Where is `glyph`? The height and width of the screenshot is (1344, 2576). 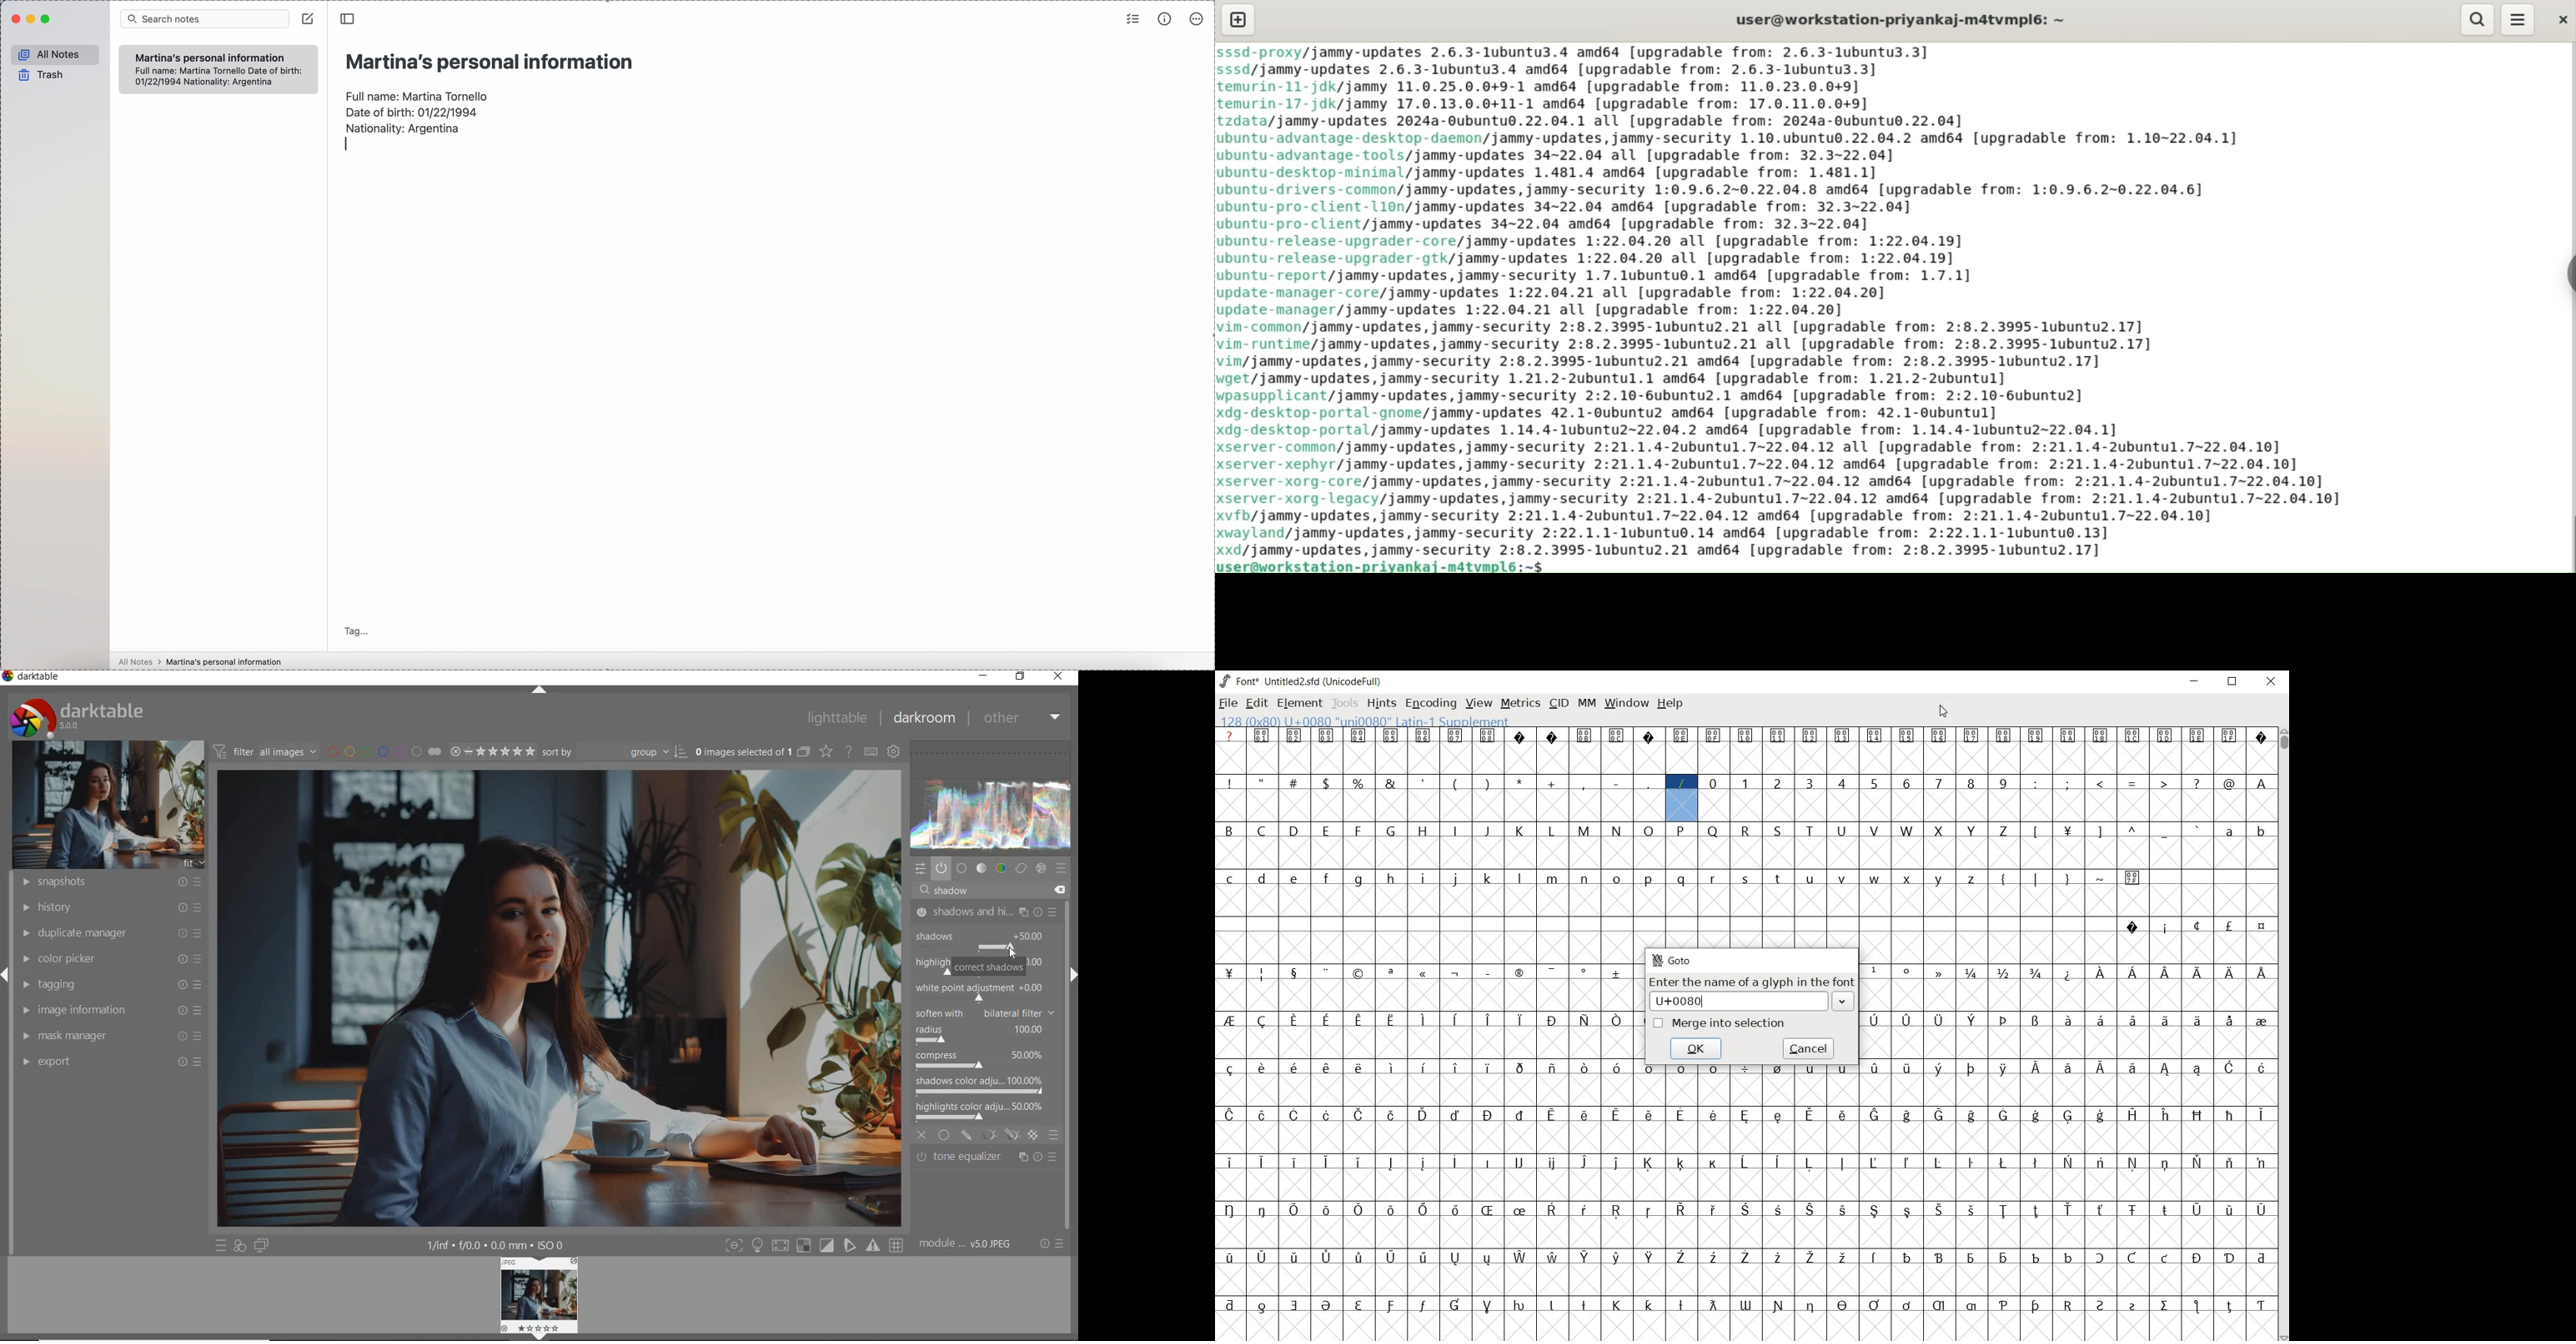
glyph is located at coordinates (2036, 1306).